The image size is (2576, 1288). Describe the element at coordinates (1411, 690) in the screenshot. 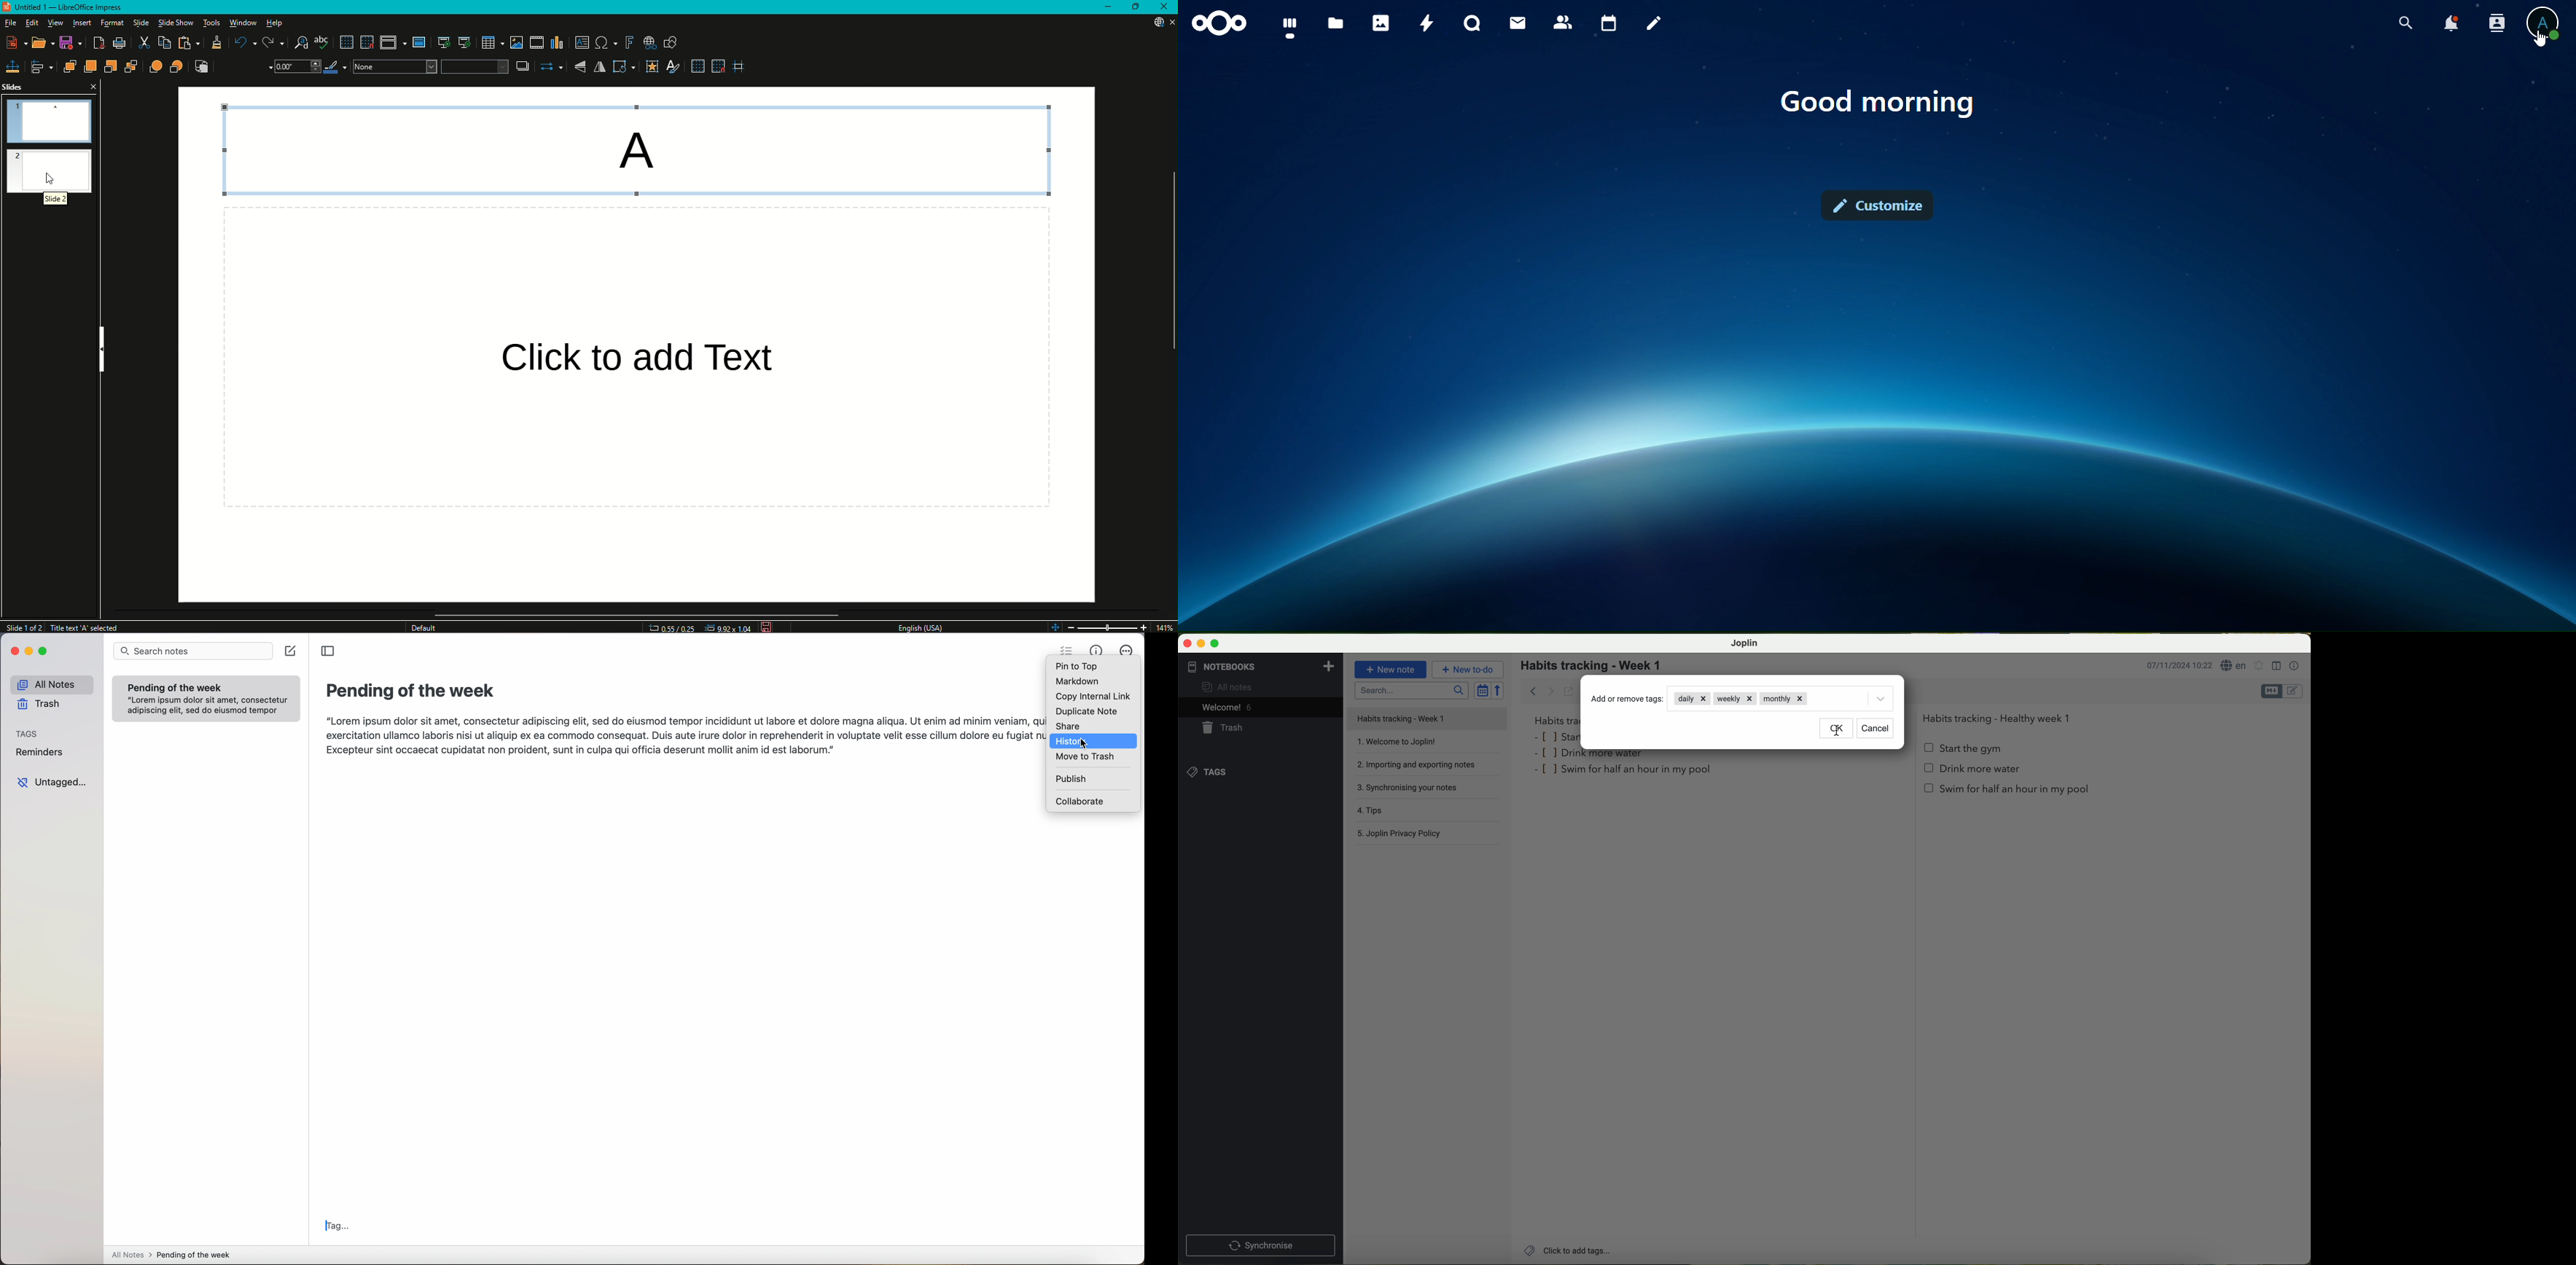

I see `search bar` at that location.